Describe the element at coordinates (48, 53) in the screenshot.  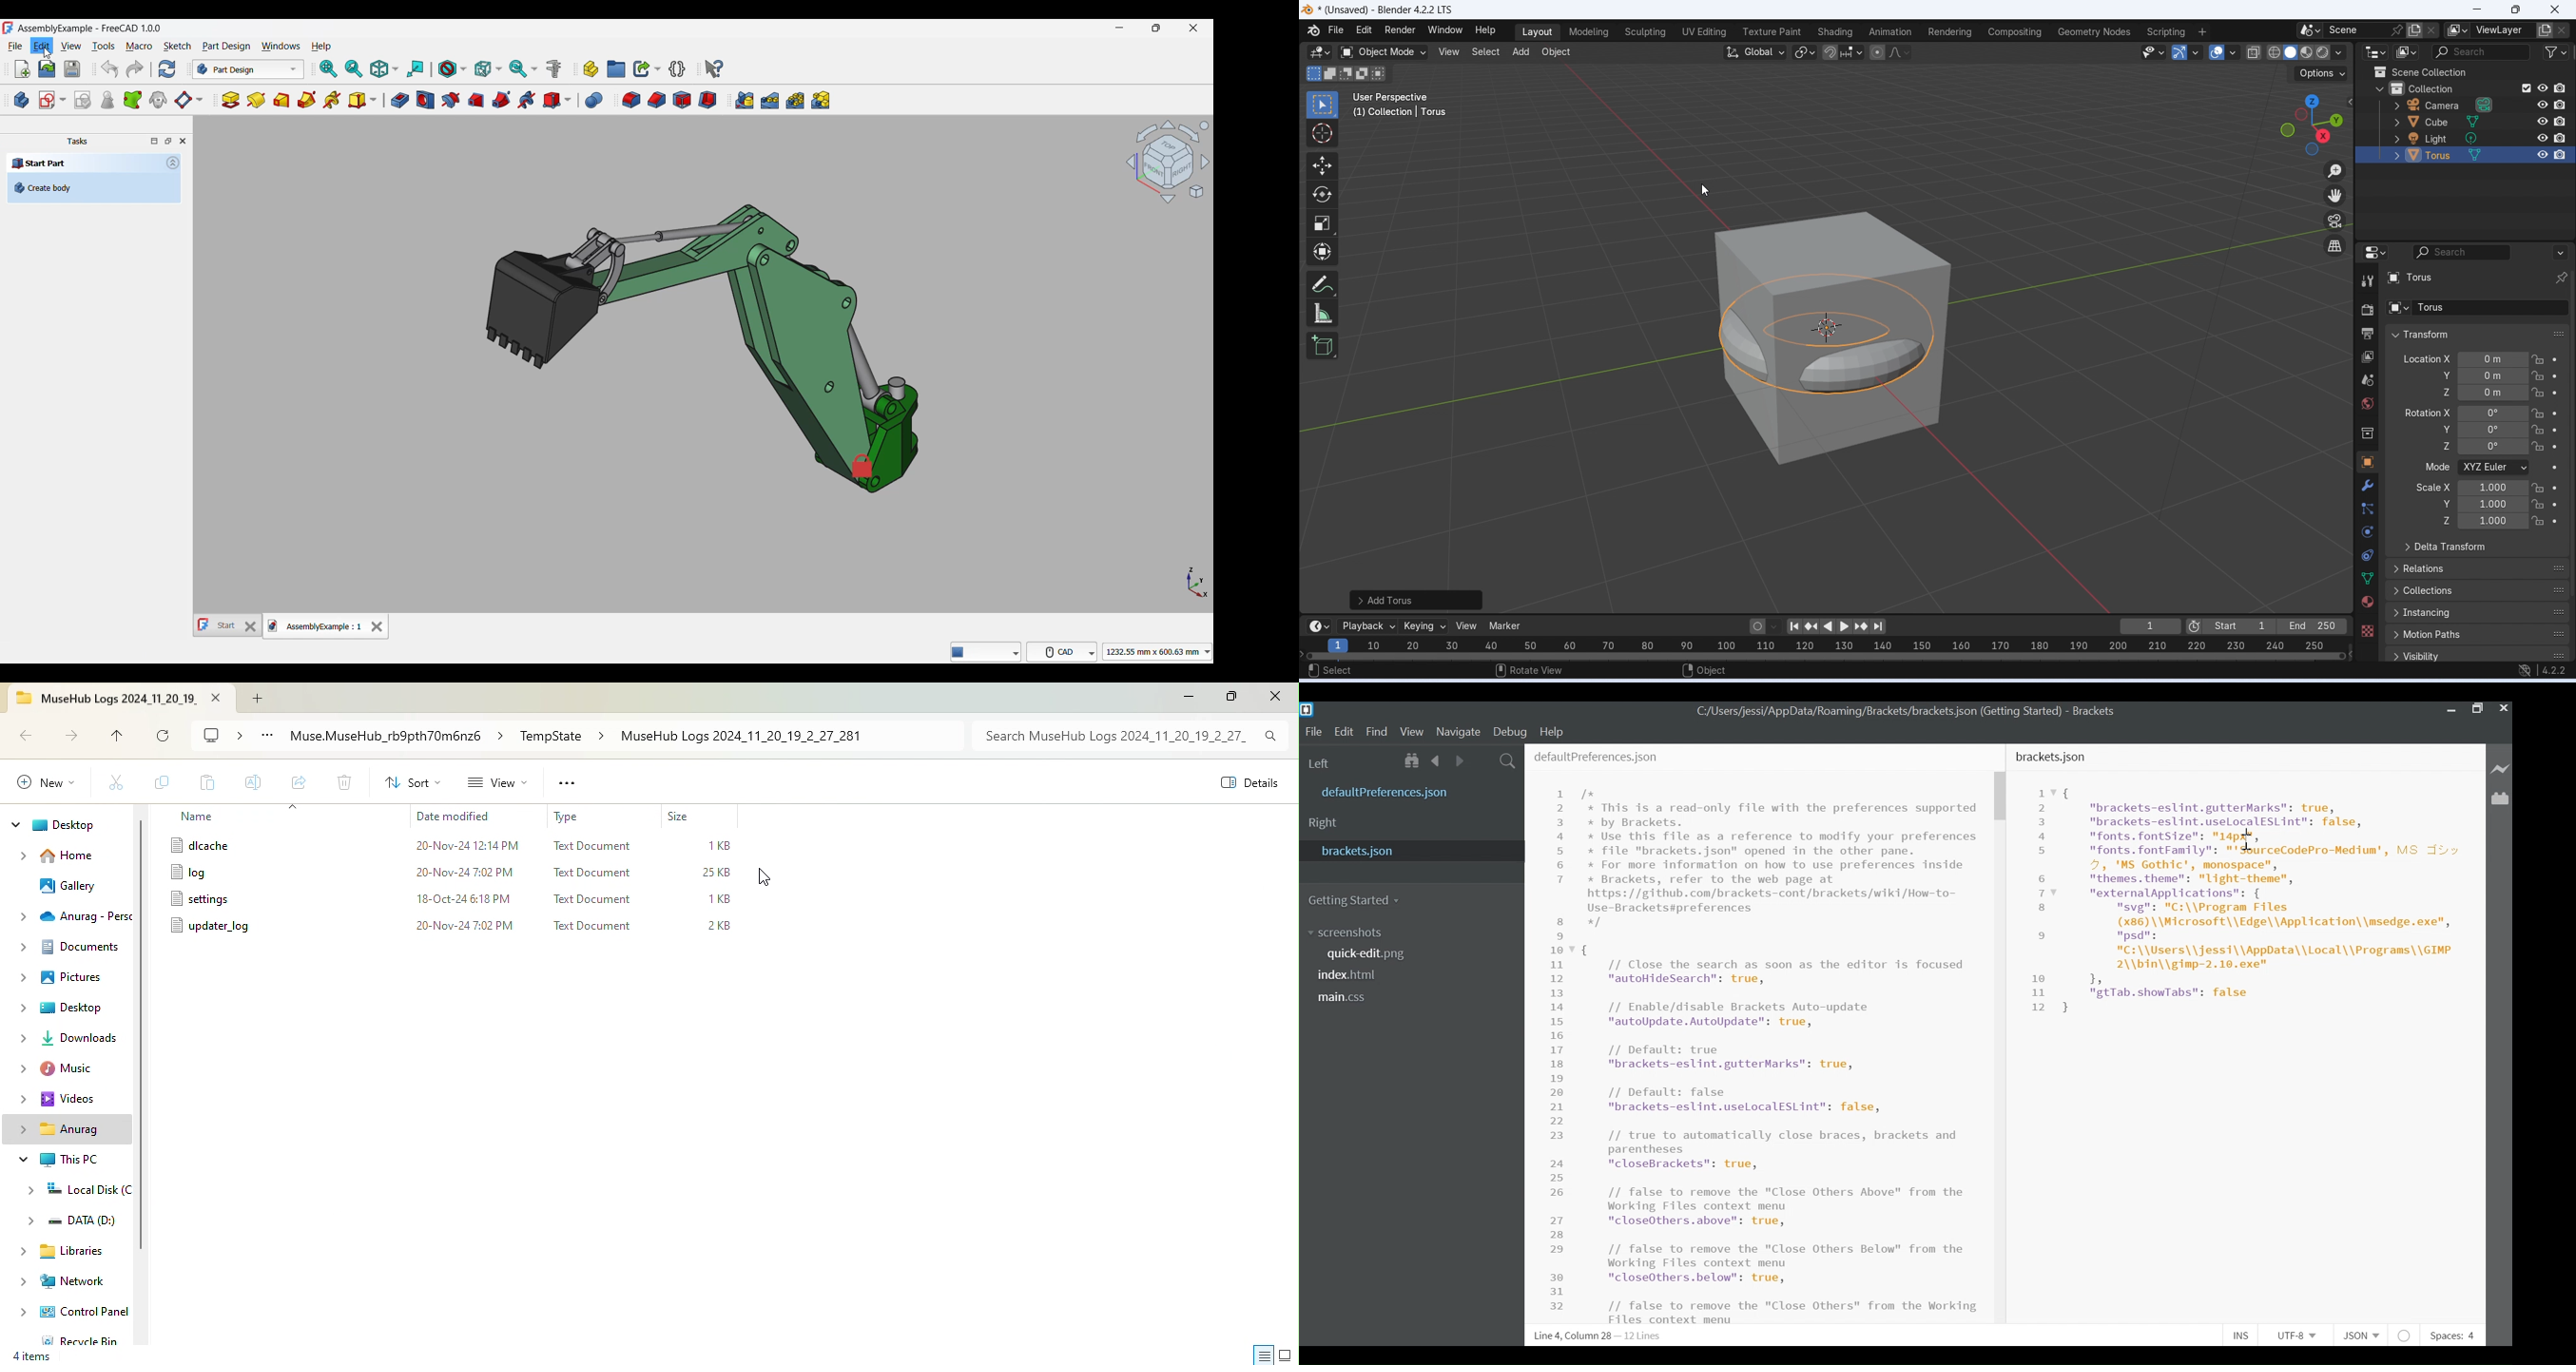
I see `Cursor` at that location.